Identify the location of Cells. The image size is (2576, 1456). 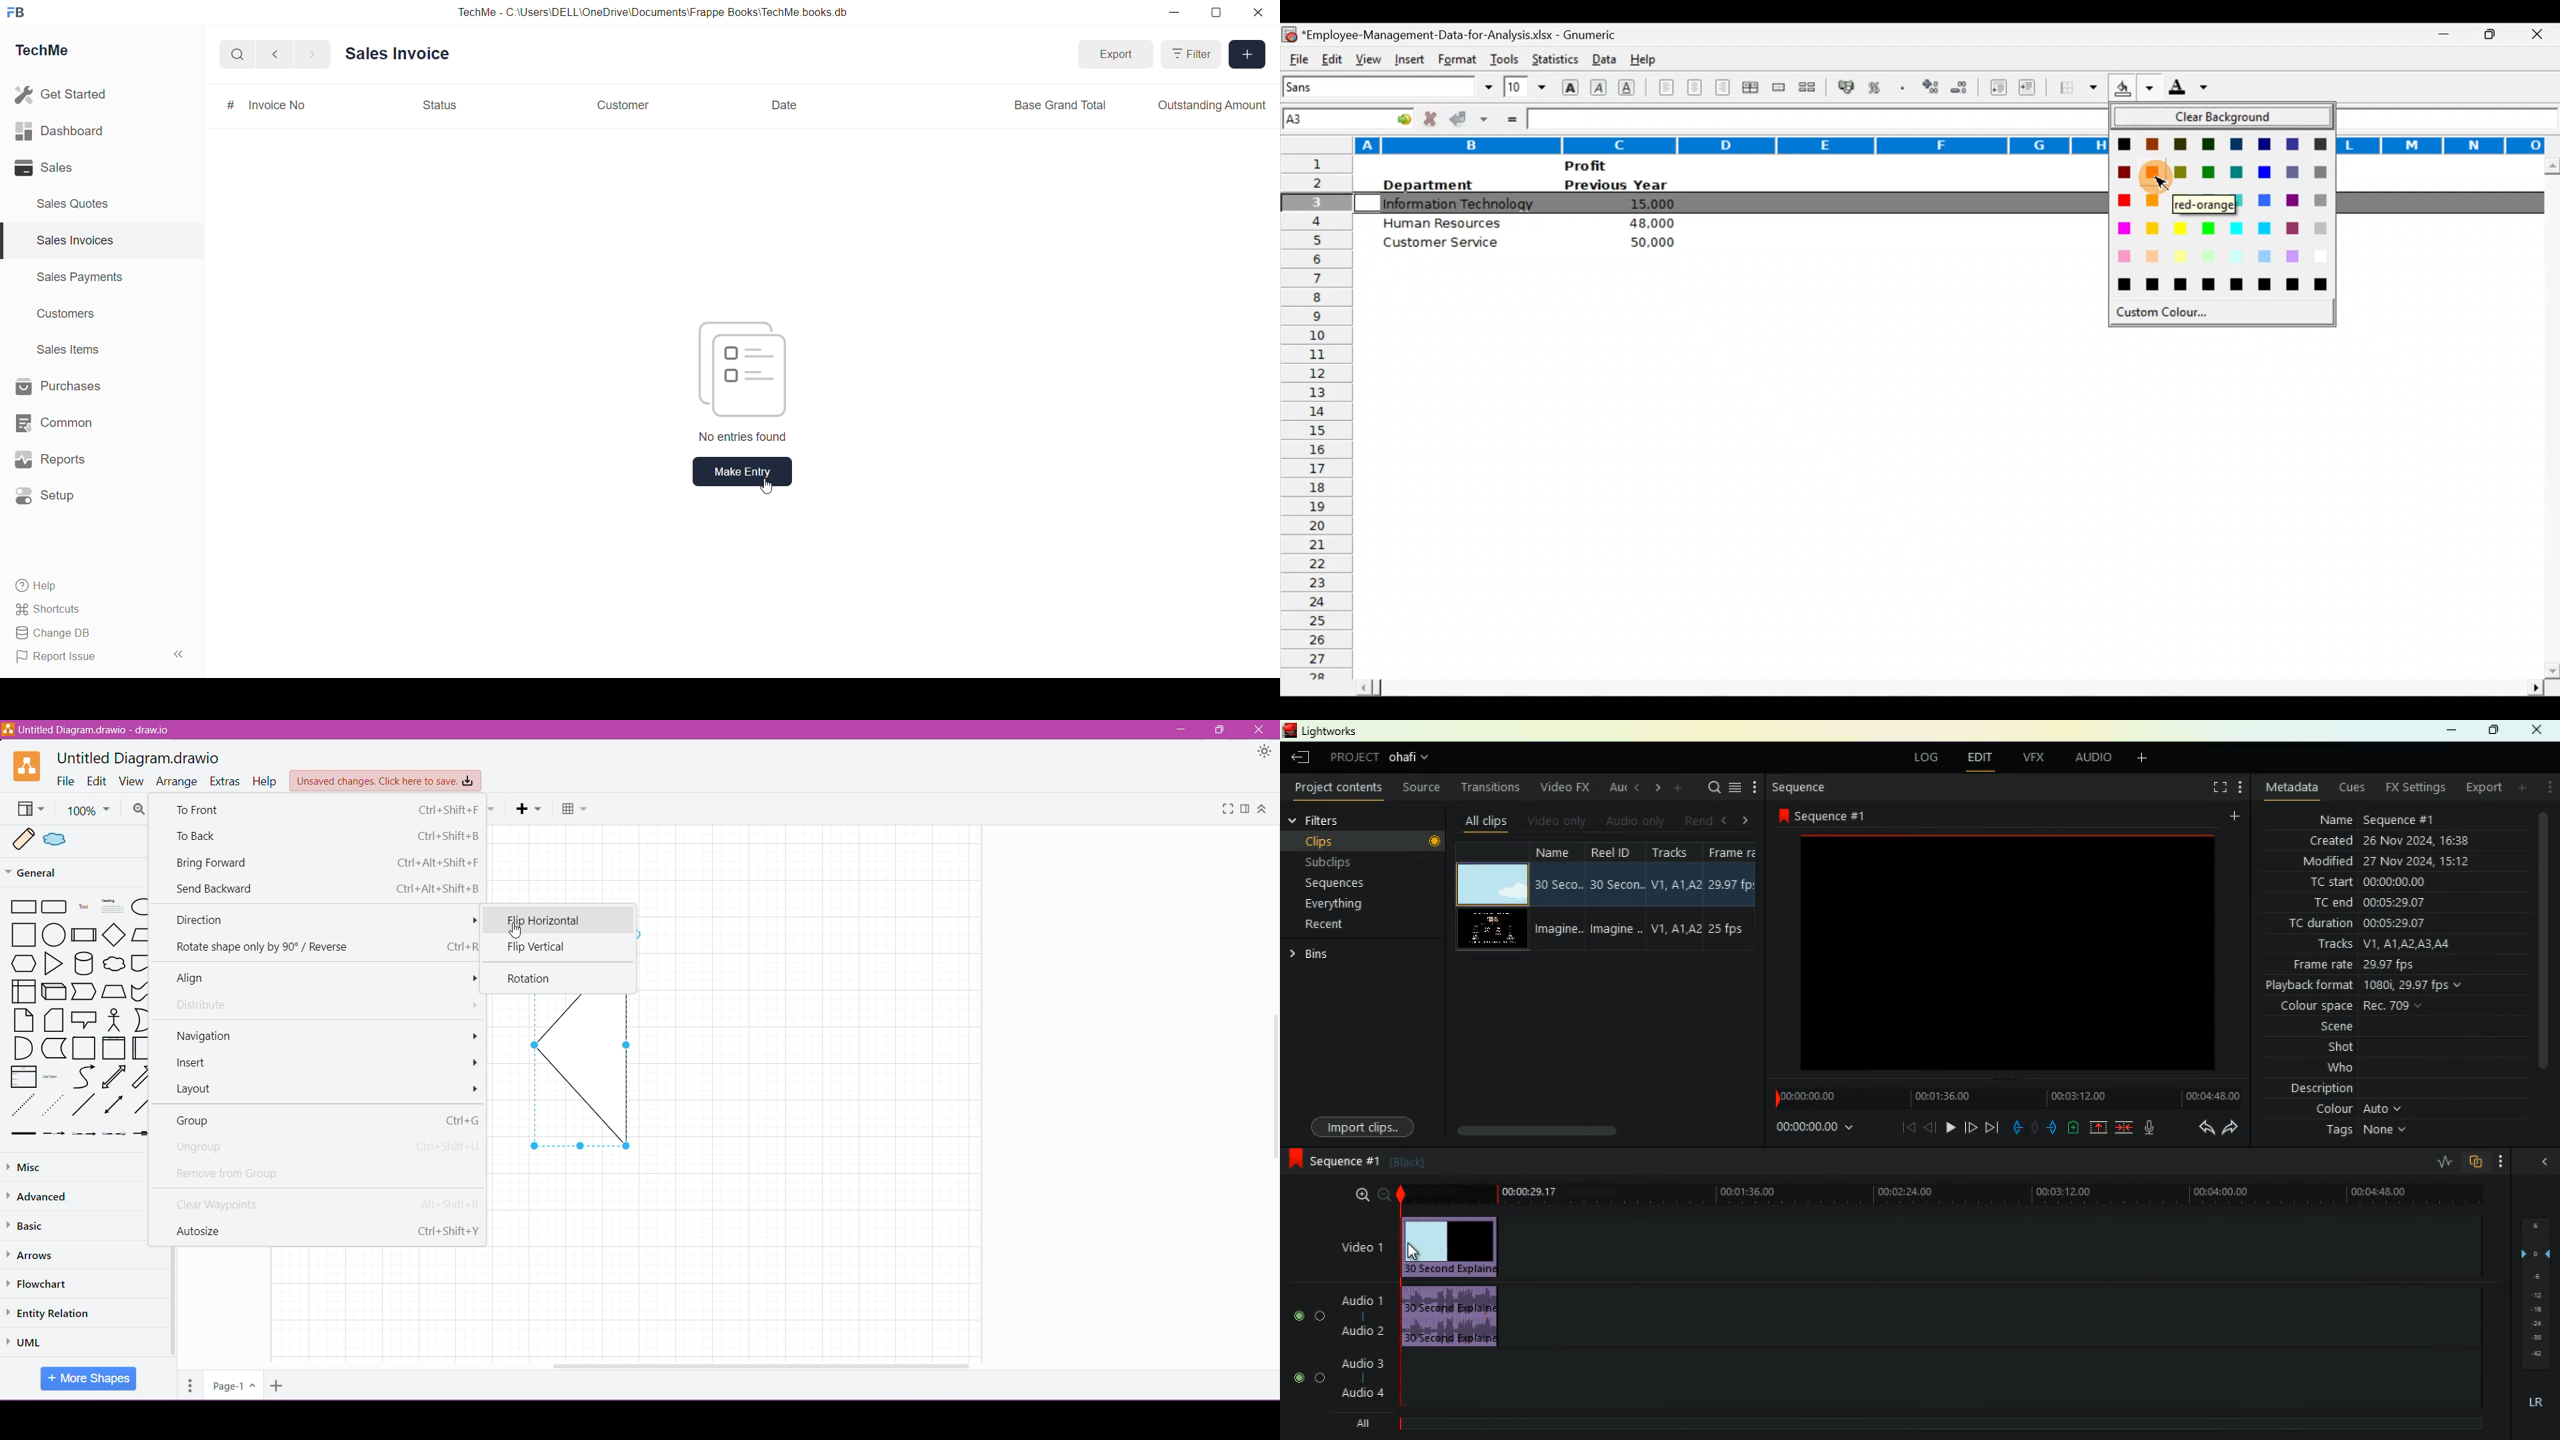
(1943, 498).